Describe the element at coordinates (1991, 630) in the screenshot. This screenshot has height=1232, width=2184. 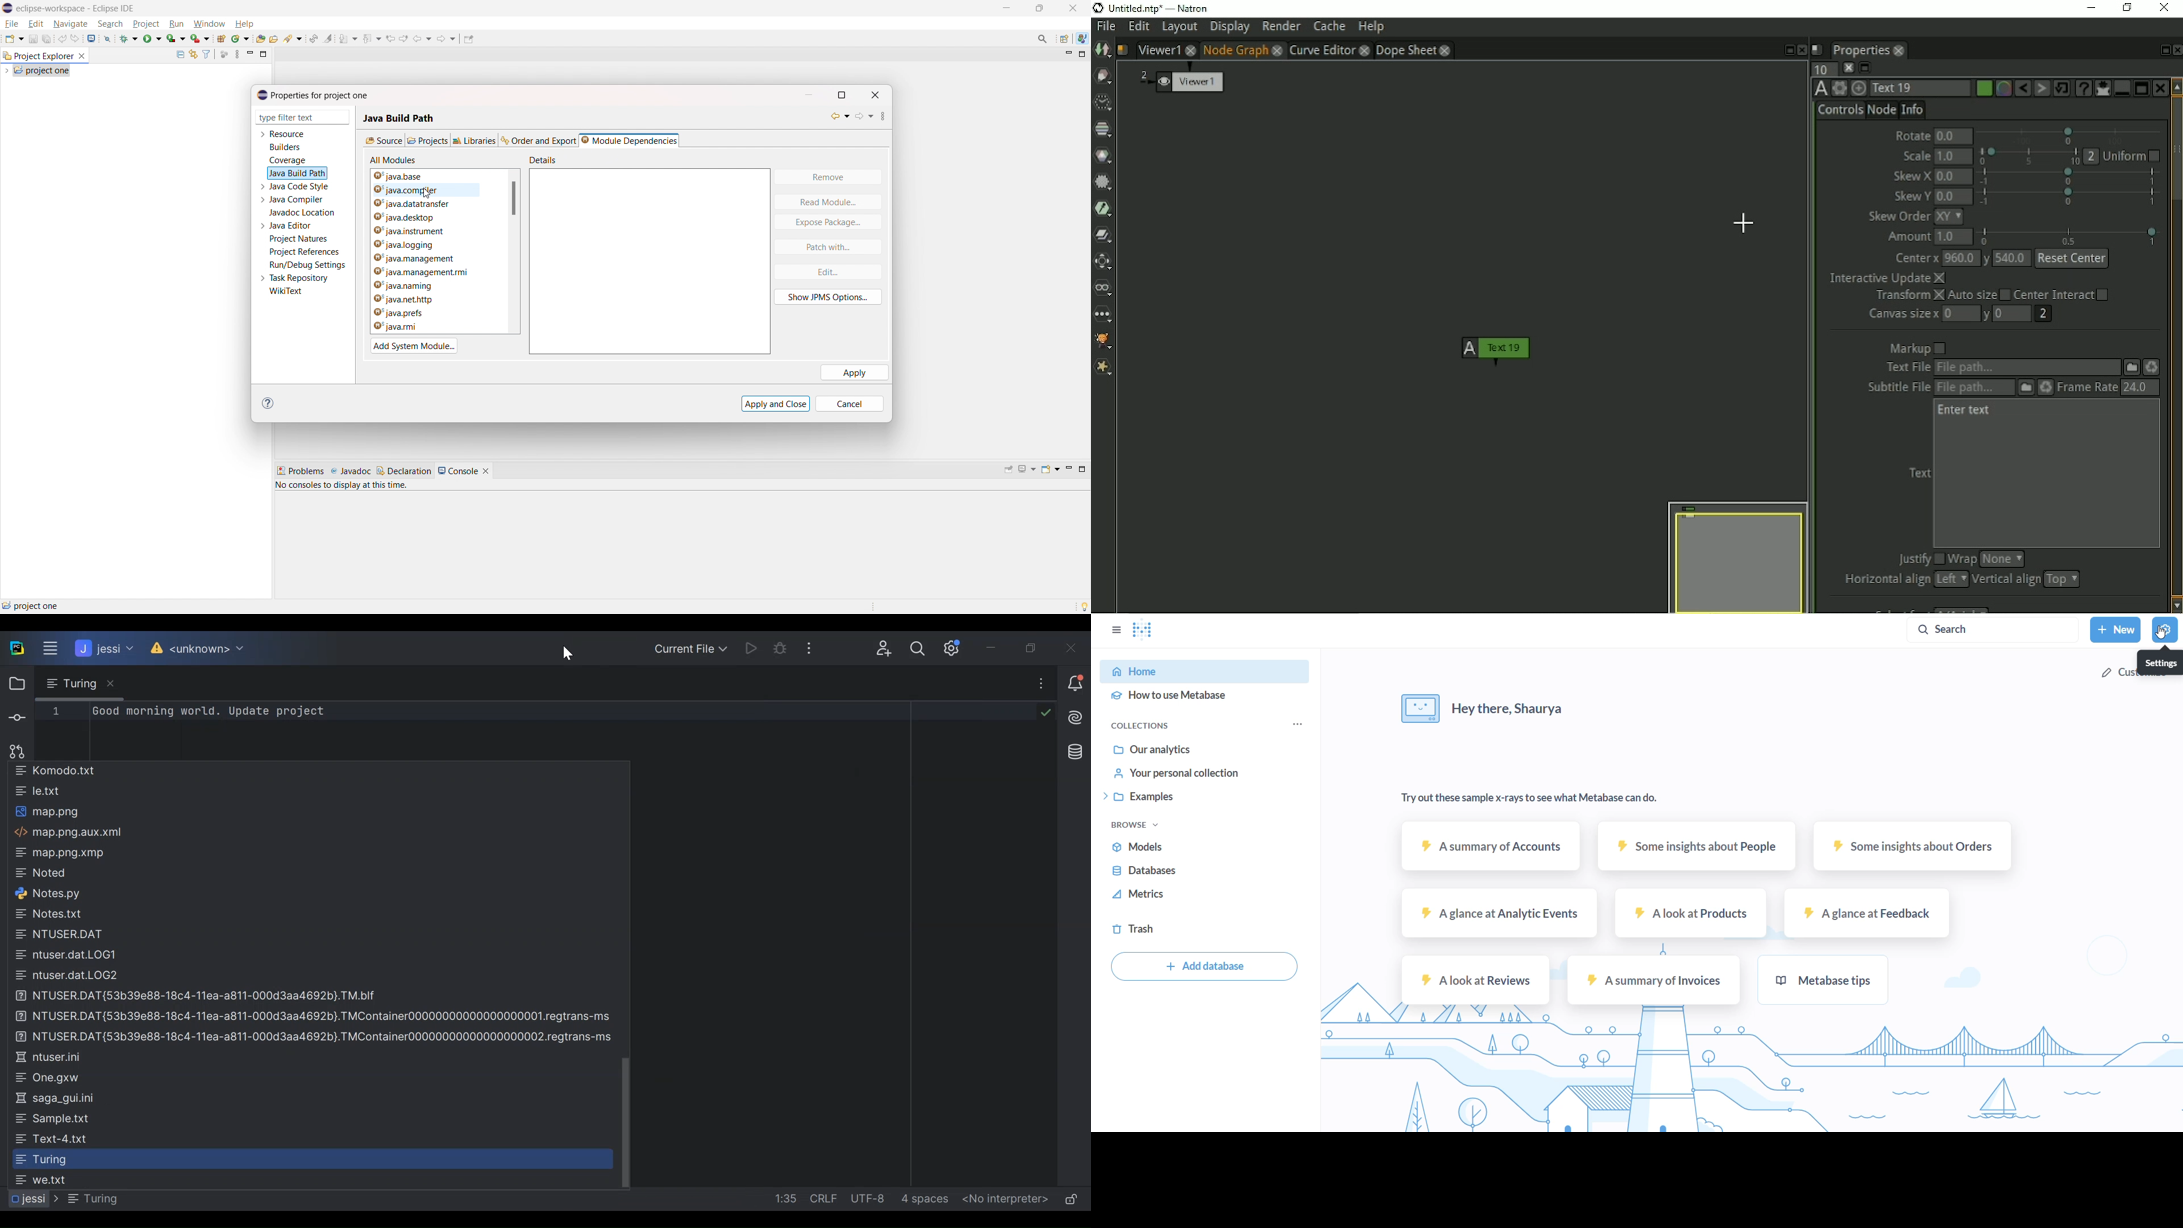
I see `Q Search` at that location.